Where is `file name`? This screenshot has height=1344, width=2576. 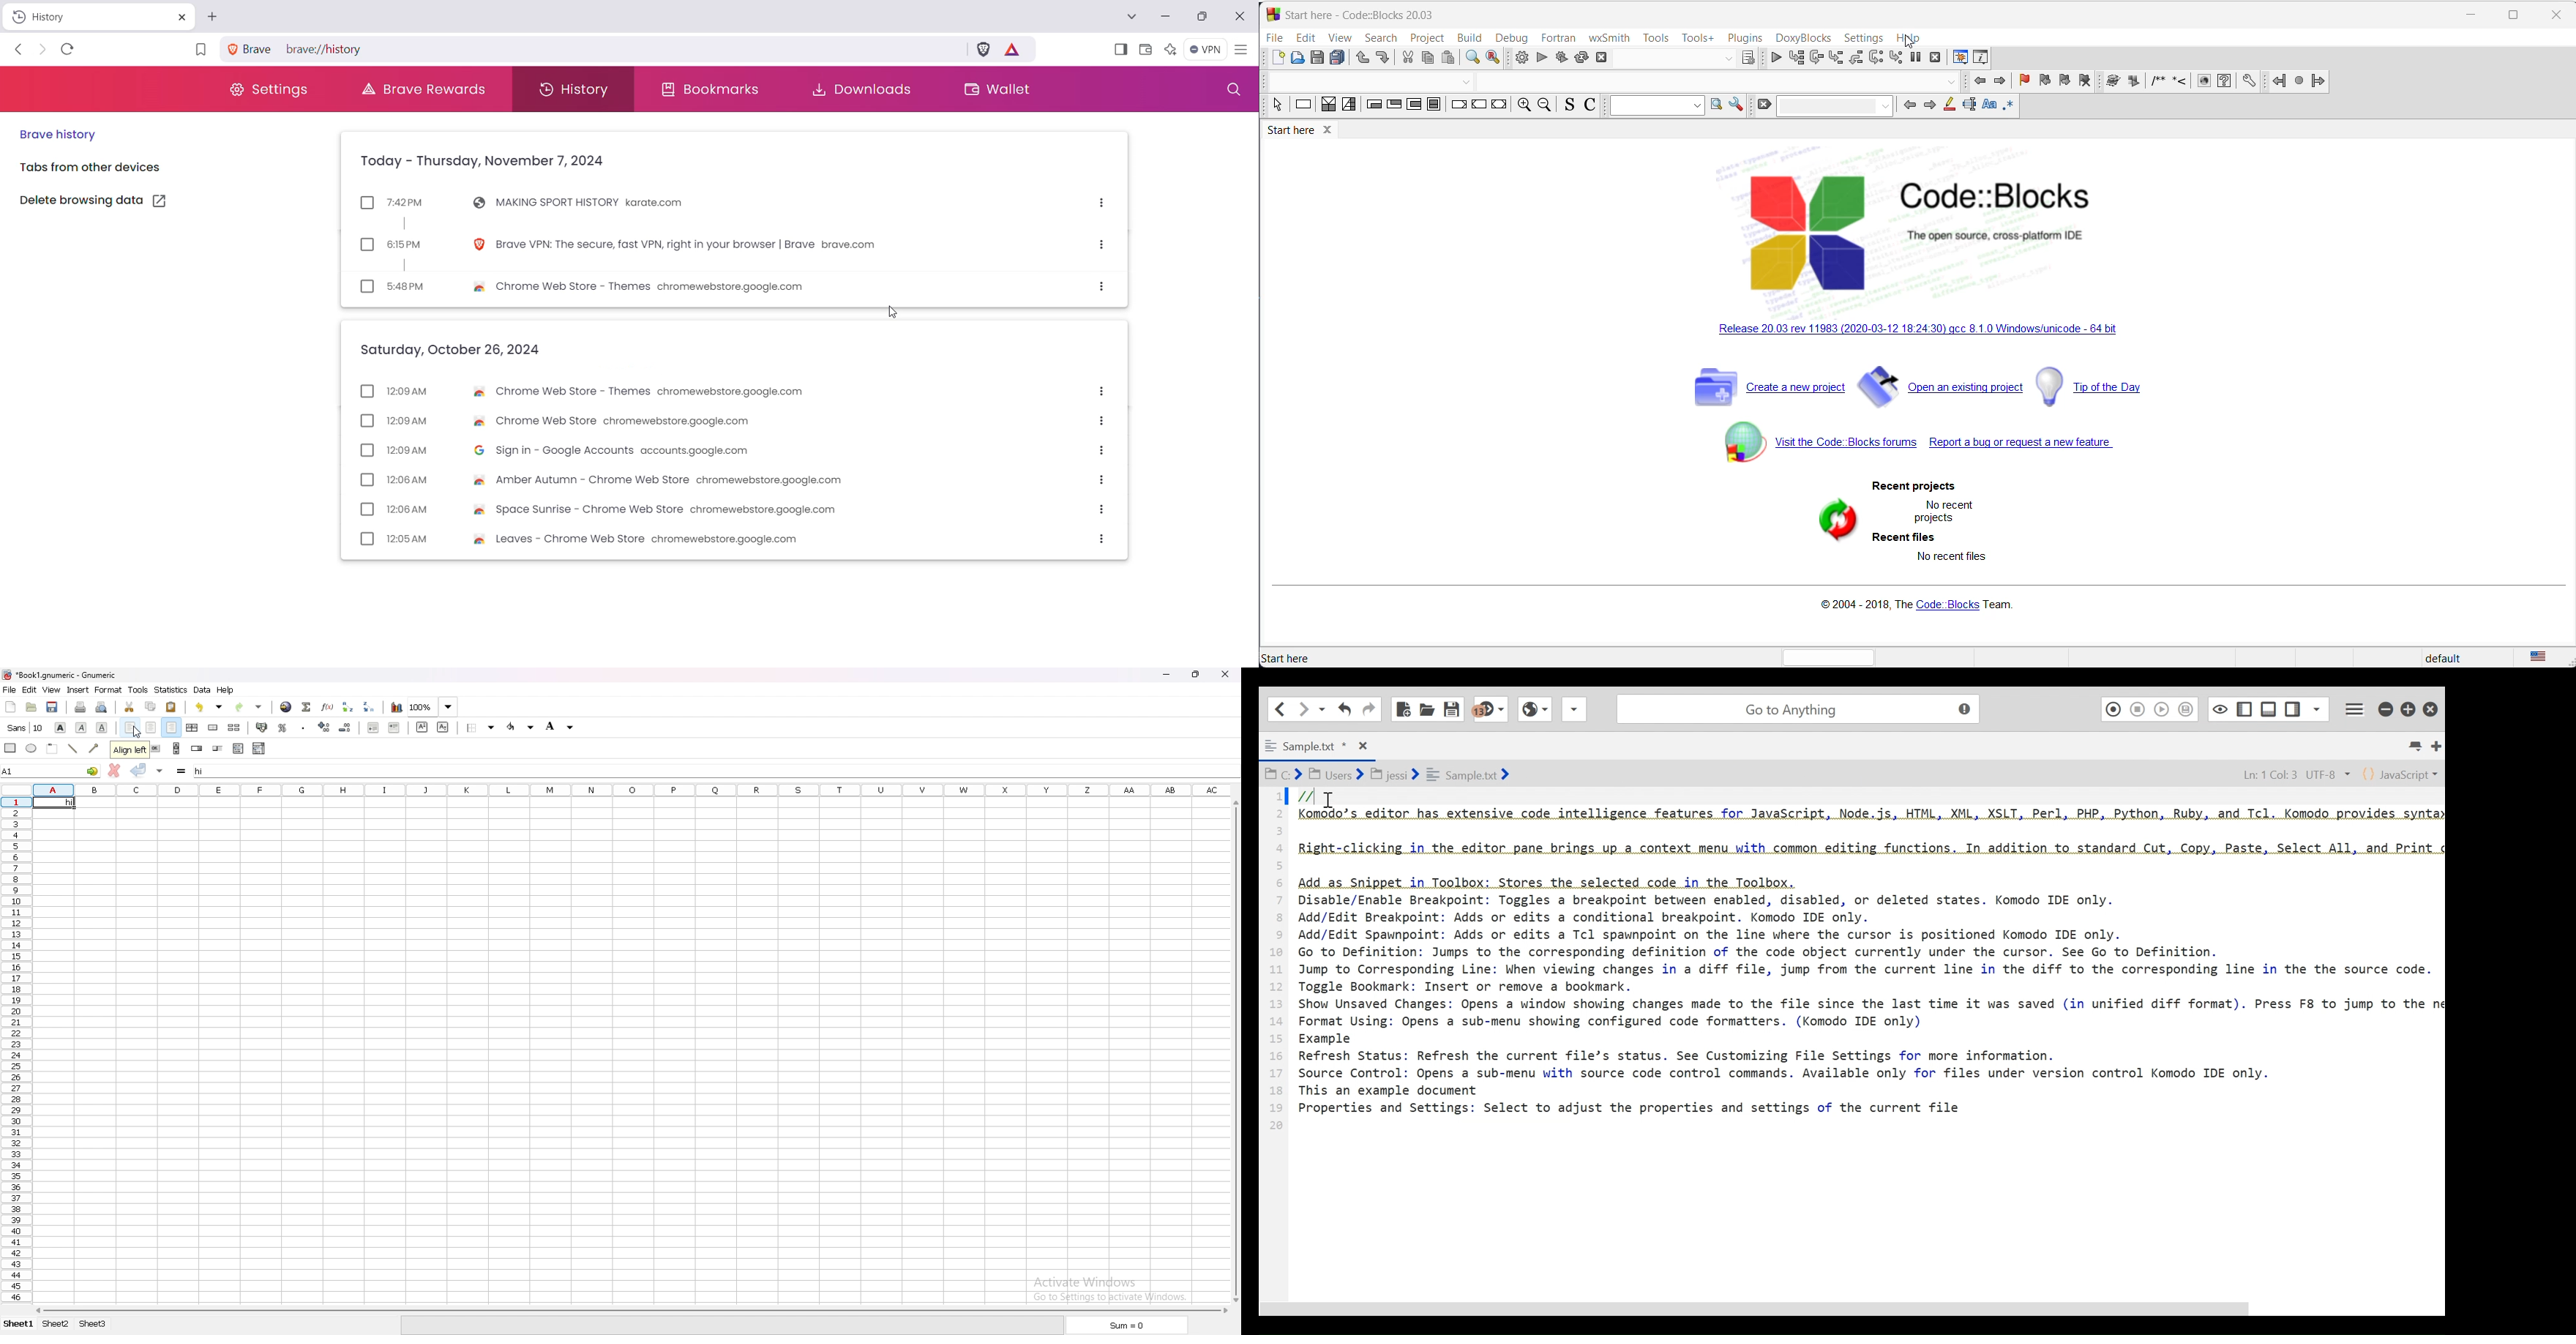 file name is located at coordinates (61, 675).